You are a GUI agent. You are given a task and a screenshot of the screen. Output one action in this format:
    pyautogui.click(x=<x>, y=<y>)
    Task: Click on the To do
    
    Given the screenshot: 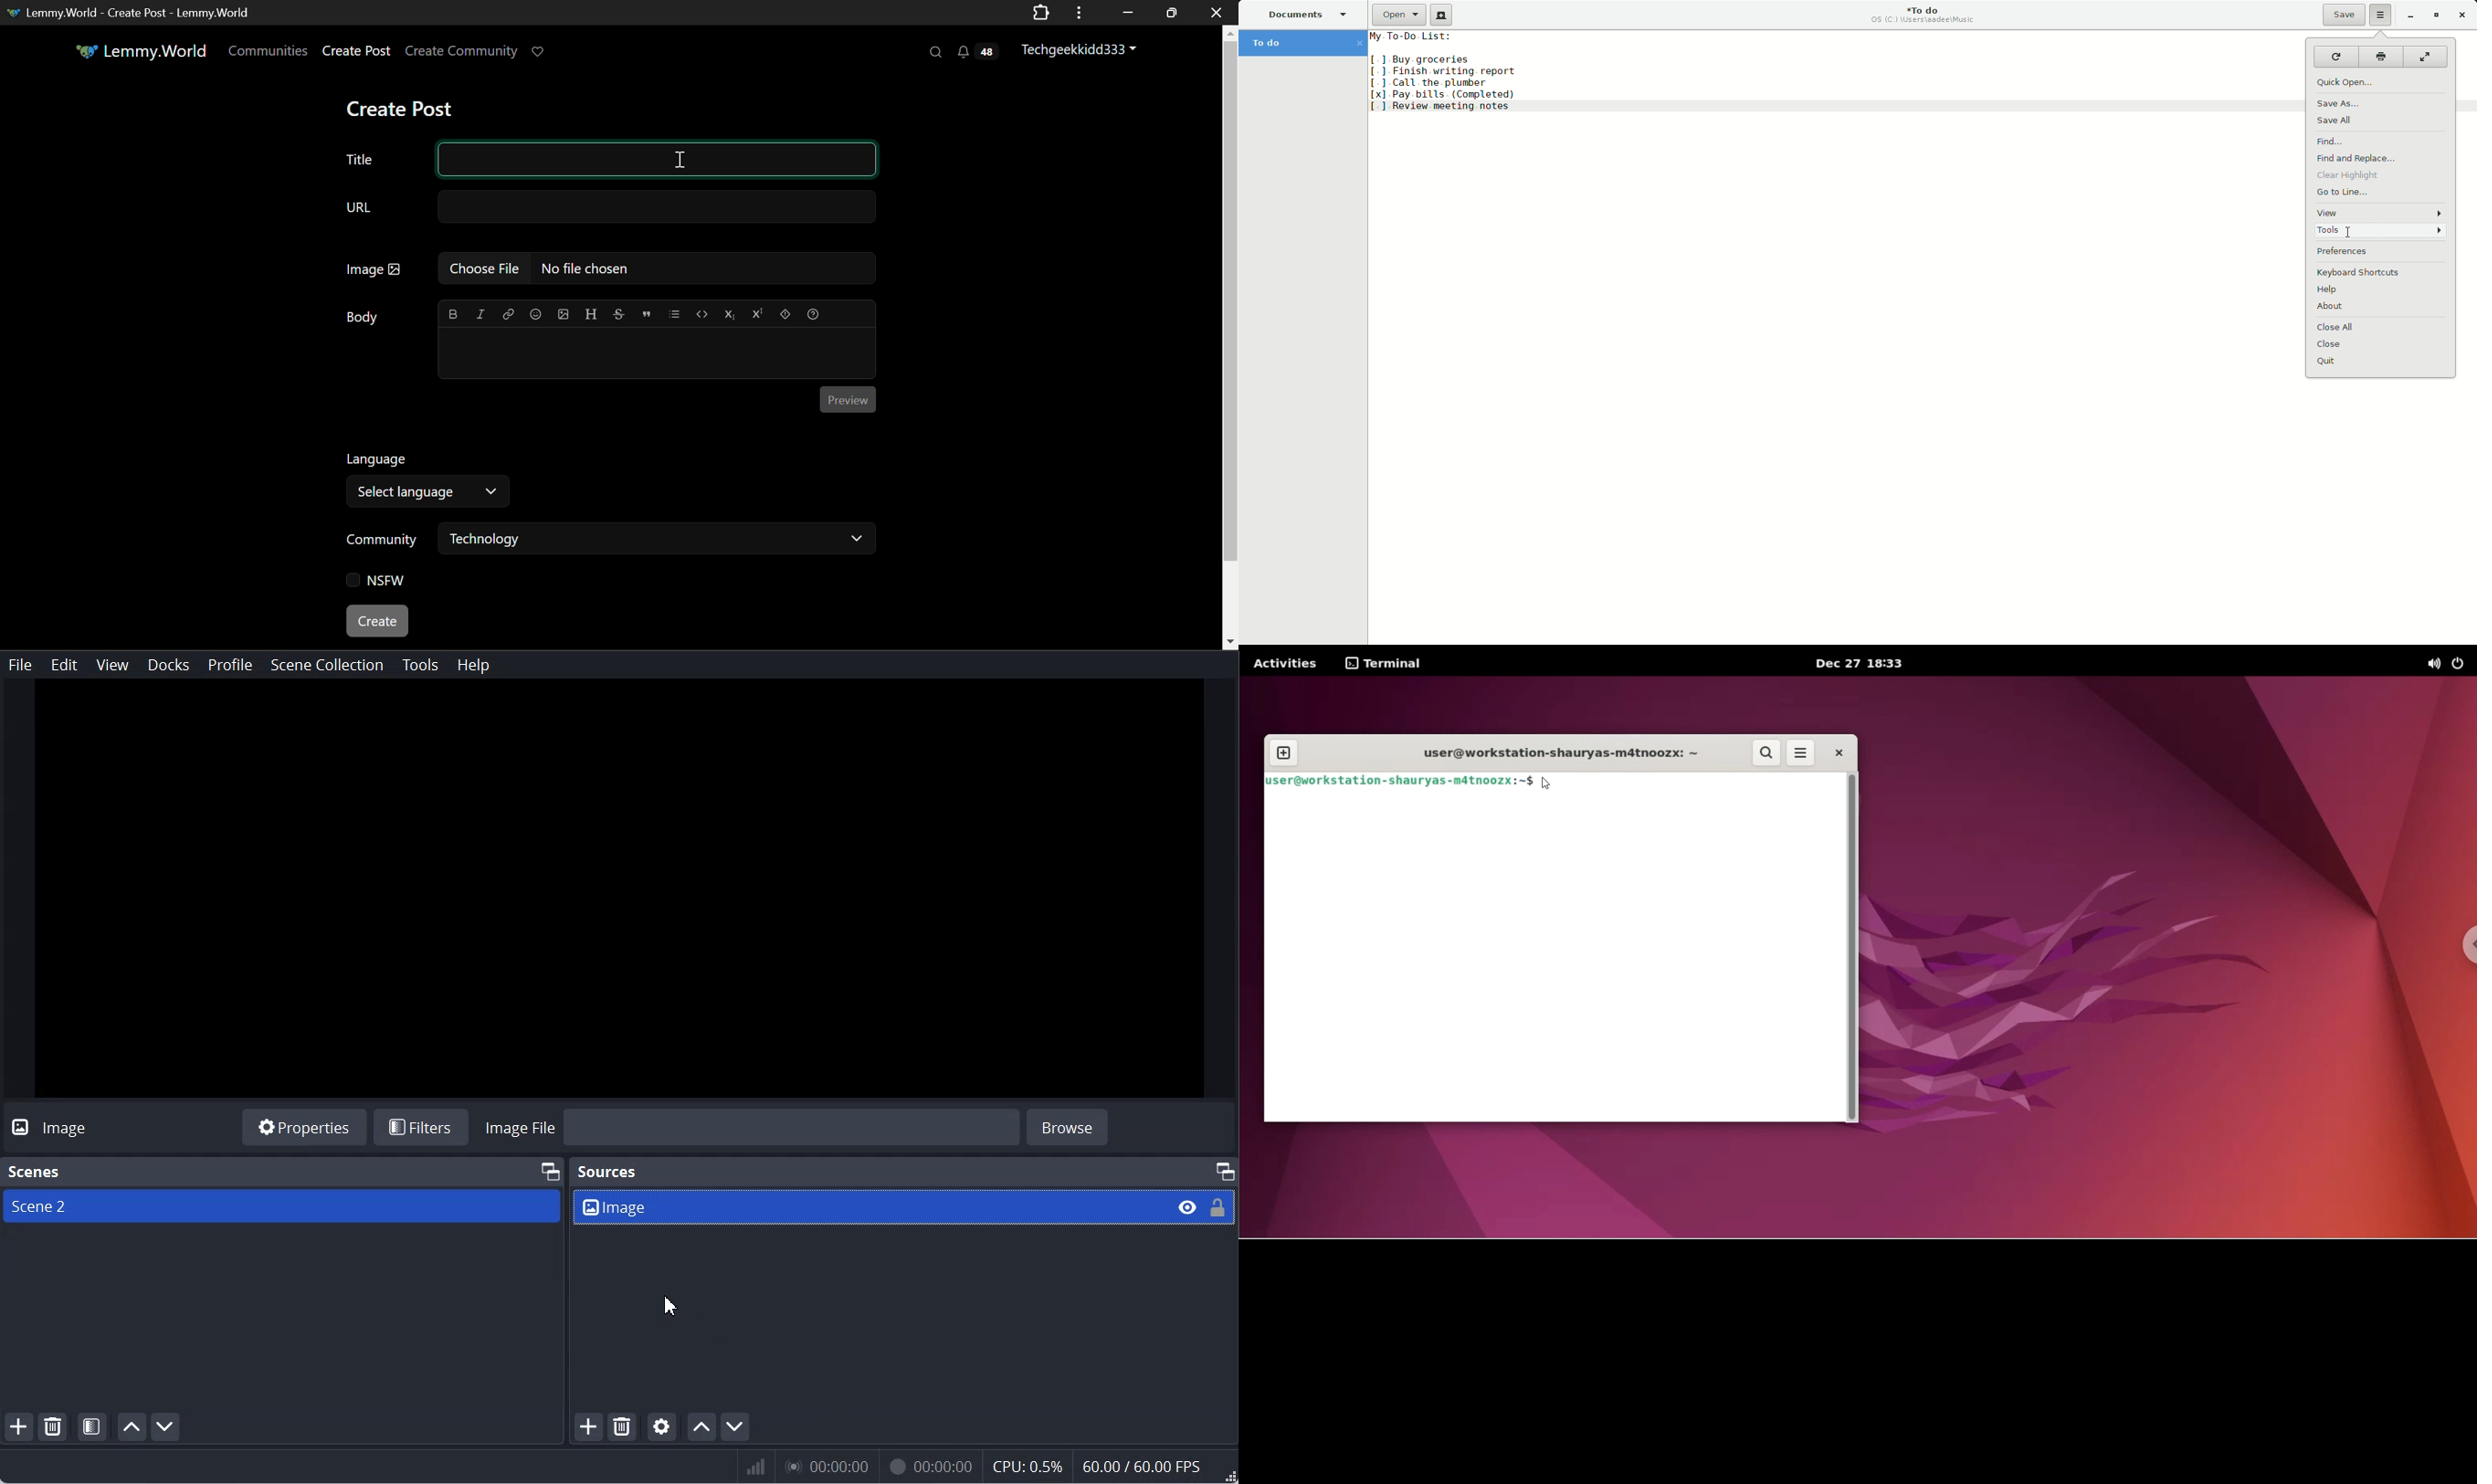 What is the action you would take?
    pyautogui.click(x=1304, y=43)
    